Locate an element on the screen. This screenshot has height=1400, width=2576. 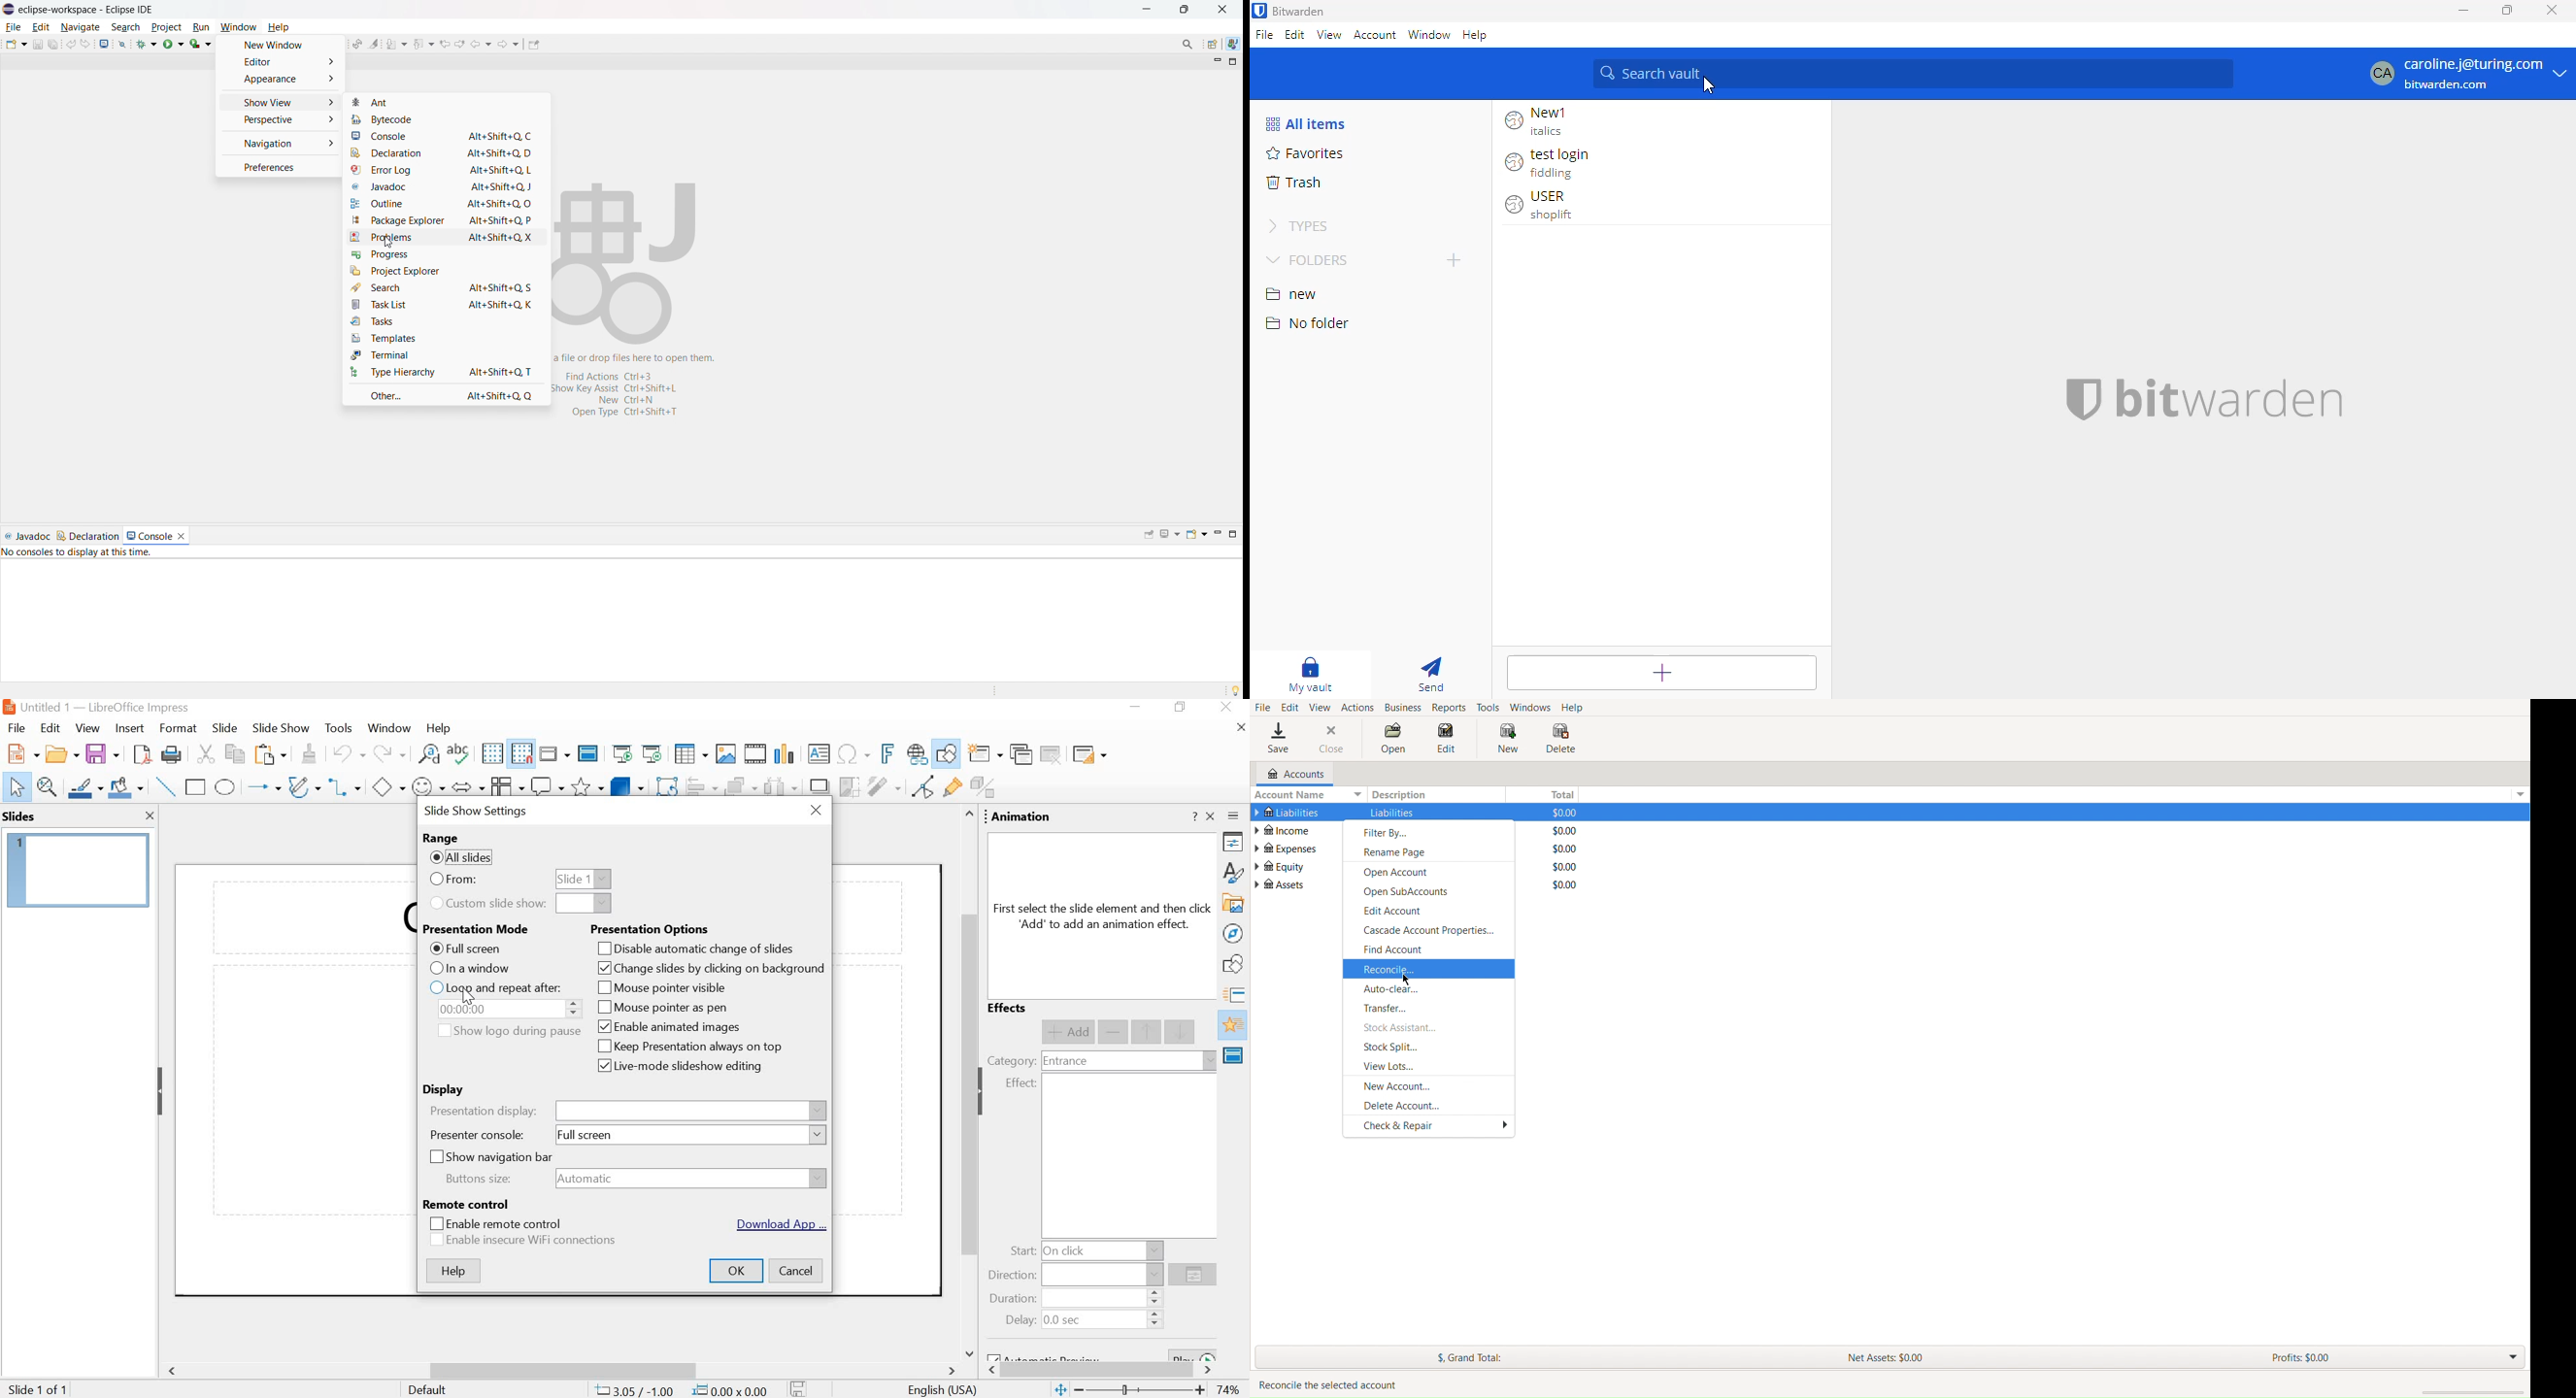
editor is located at coordinates (280, 61).